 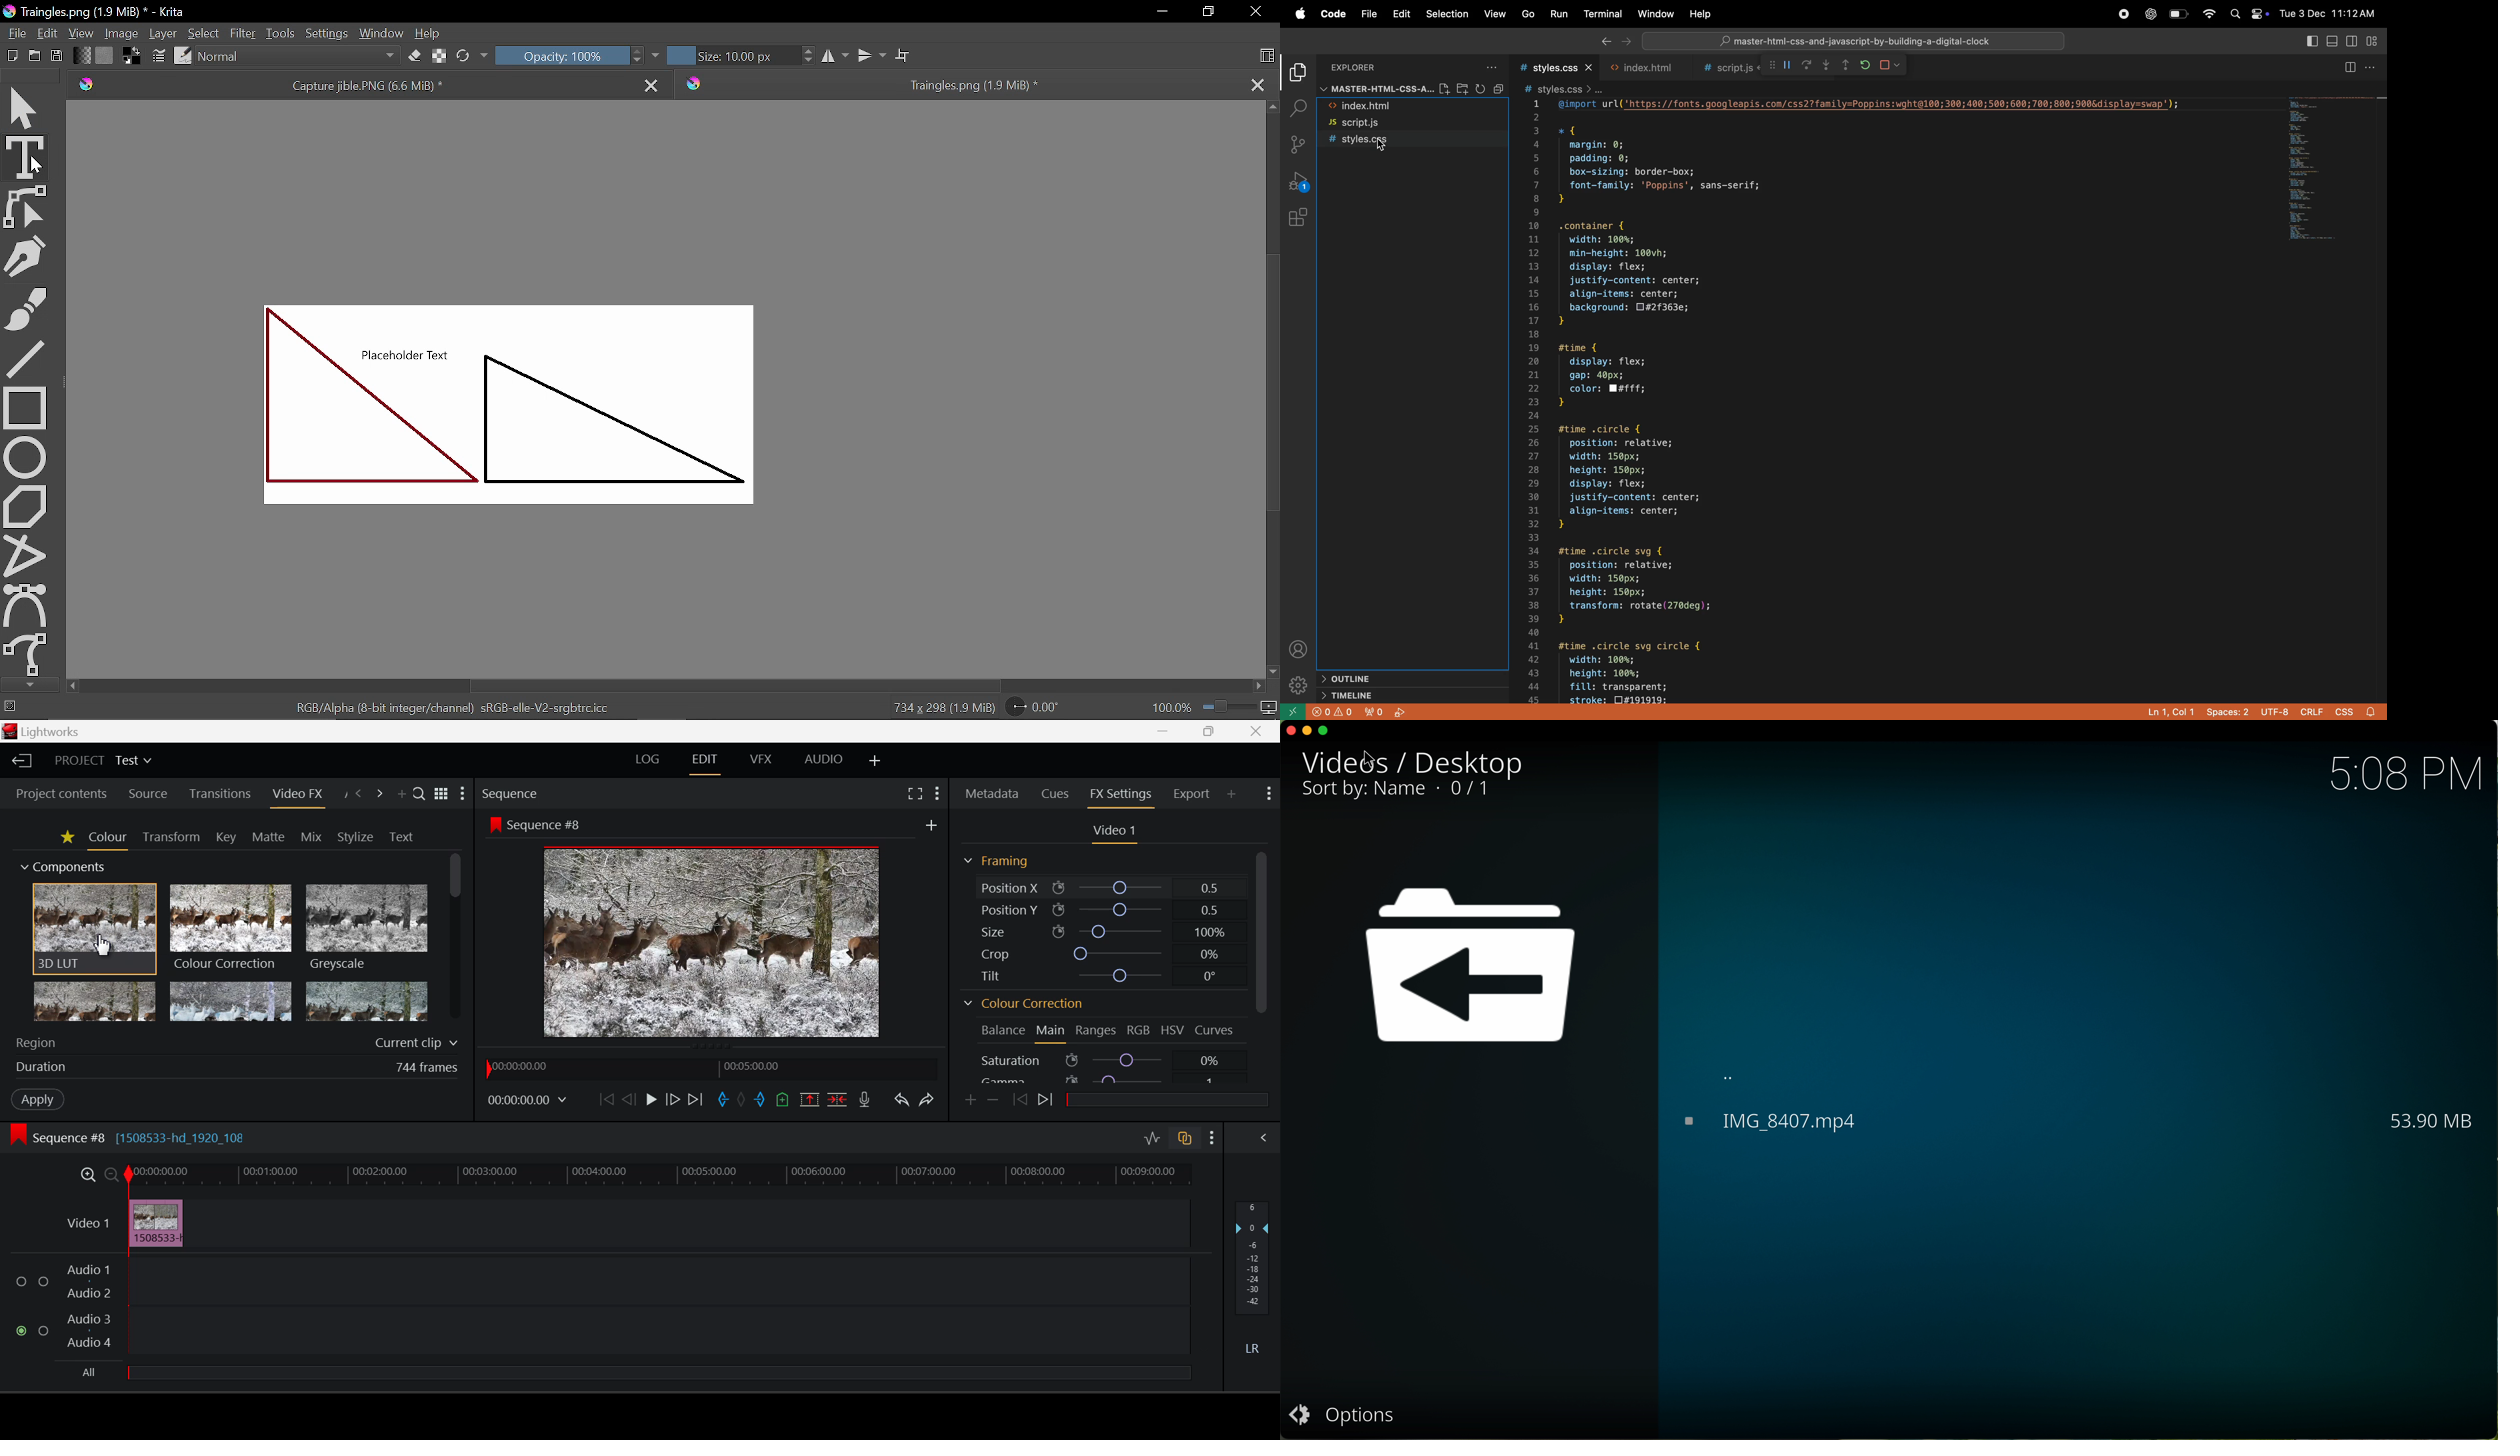 What do you see at coordinates (864, 1100) in the screenshot?
I see `Record Voiceover` at bounding box center [864, 1100].